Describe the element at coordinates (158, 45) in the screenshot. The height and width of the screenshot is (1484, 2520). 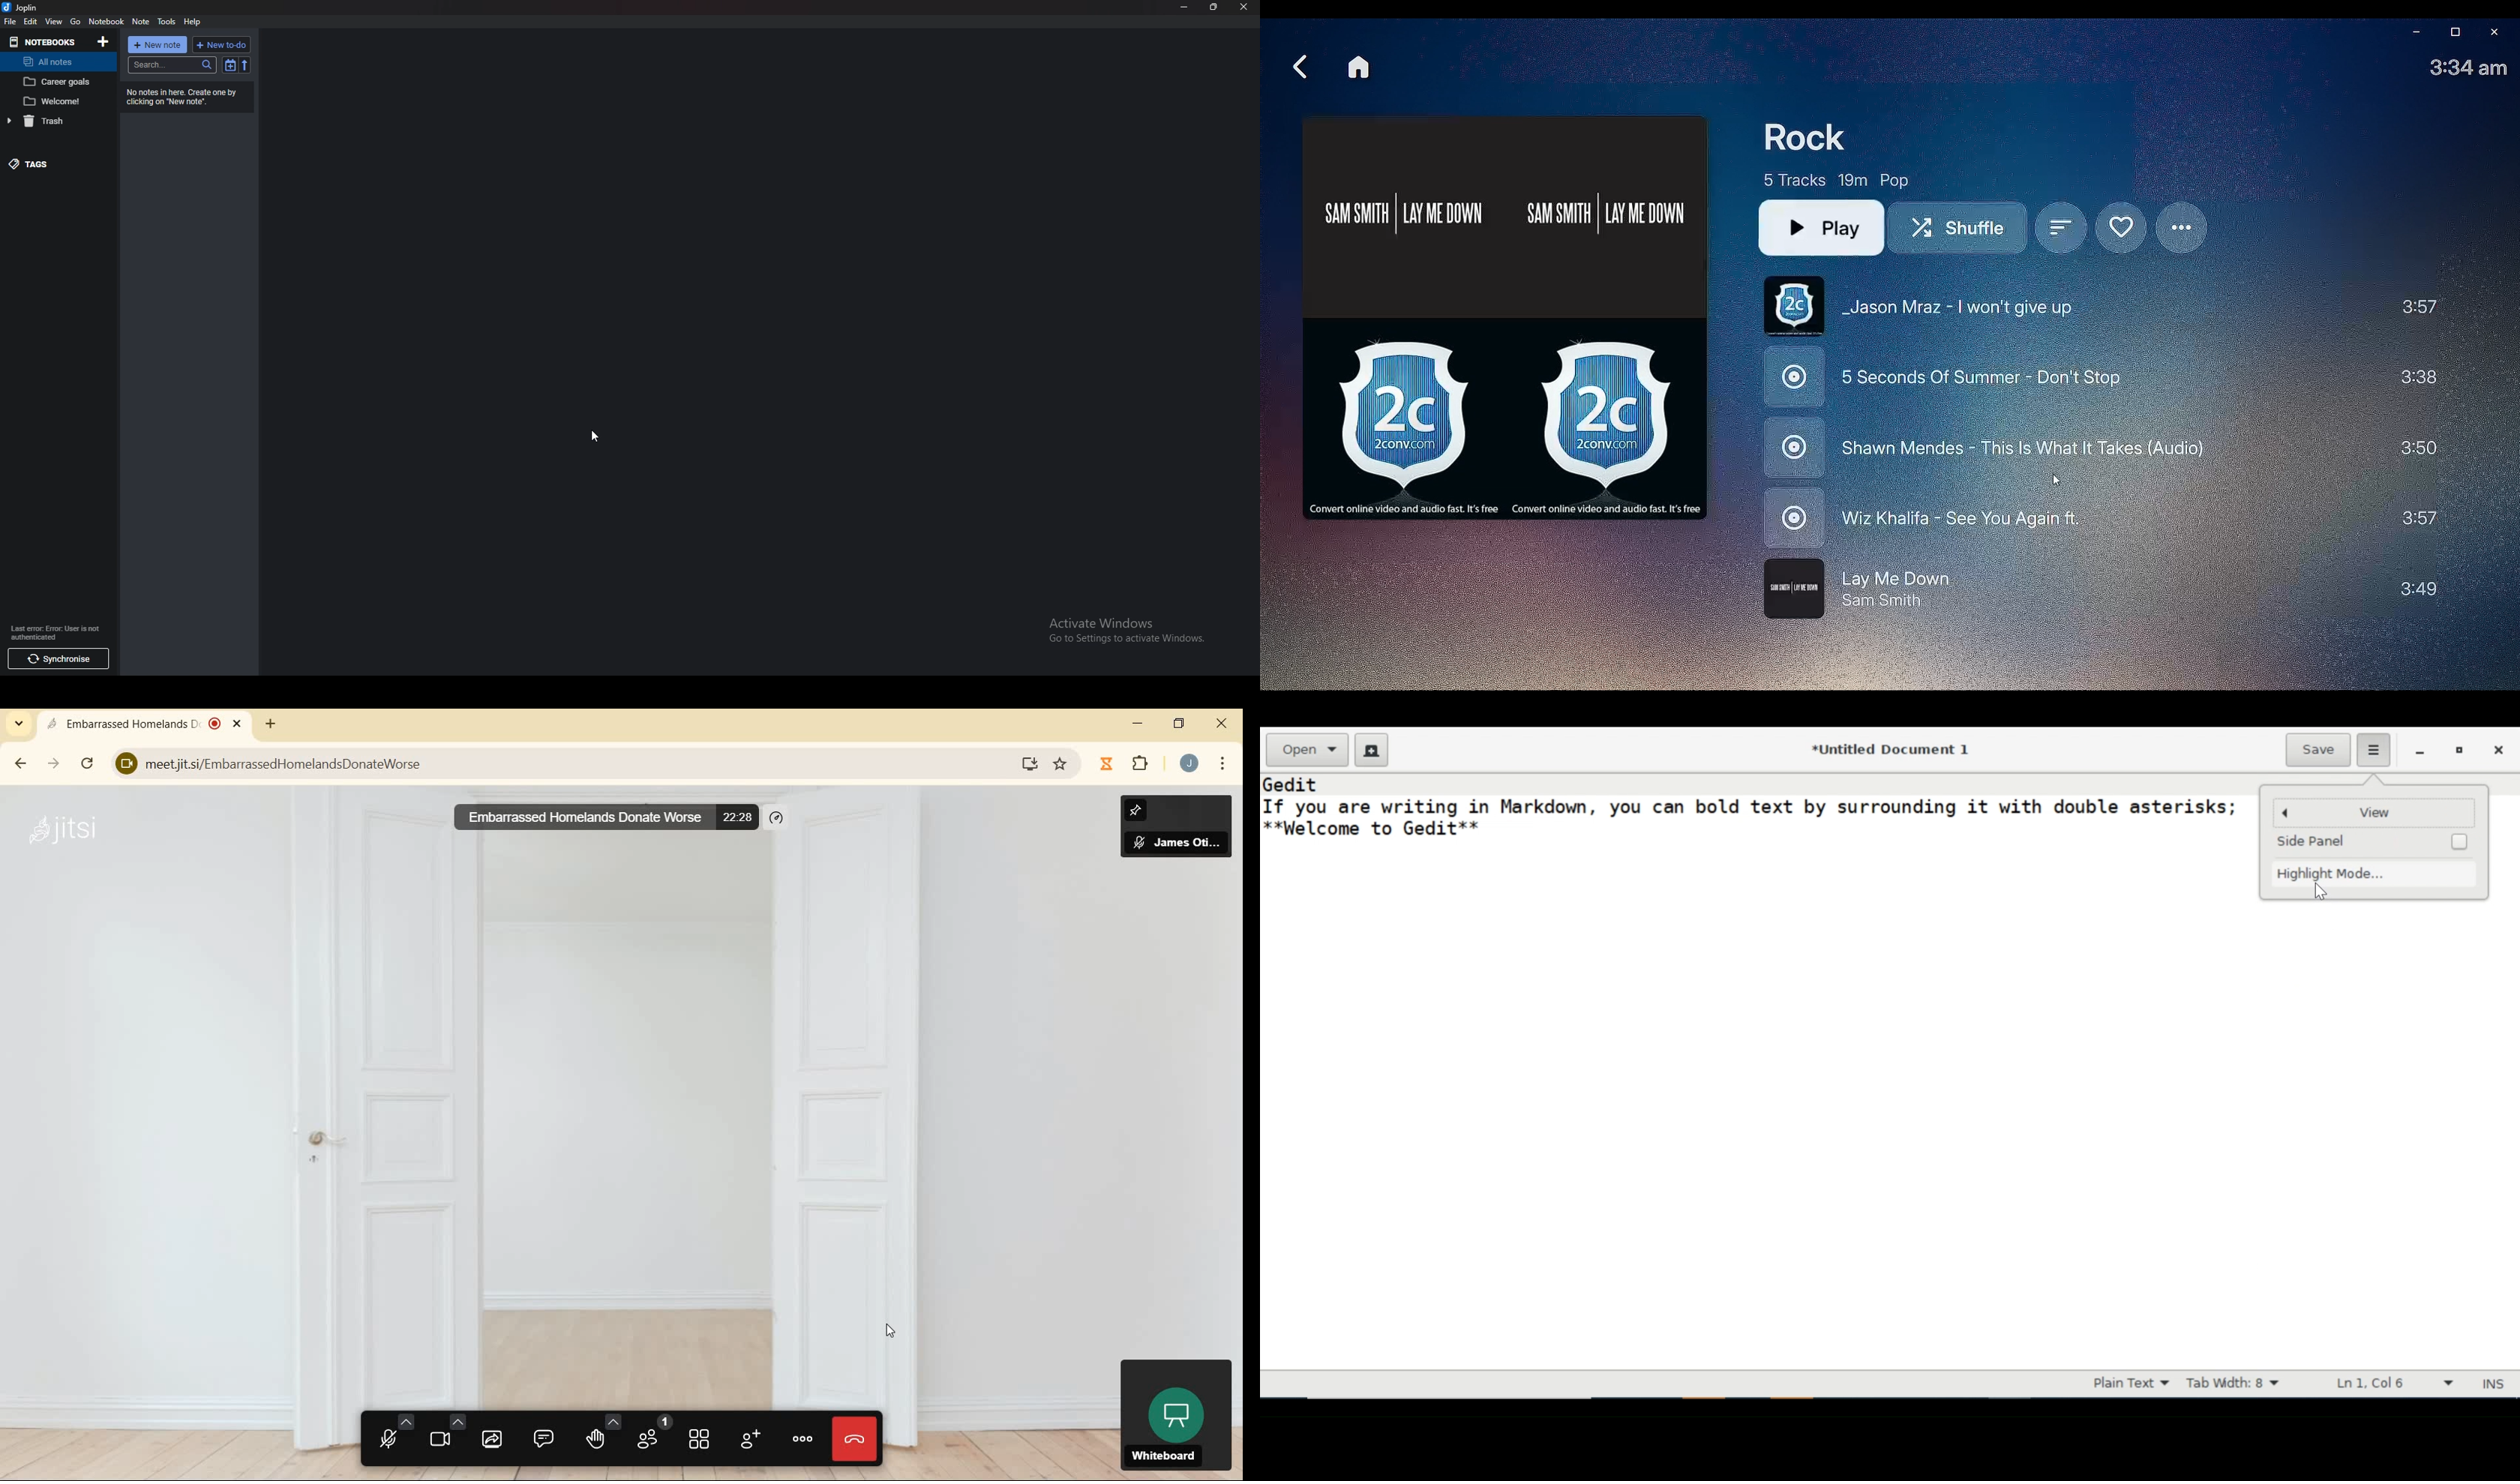
I see `new note` at that location.